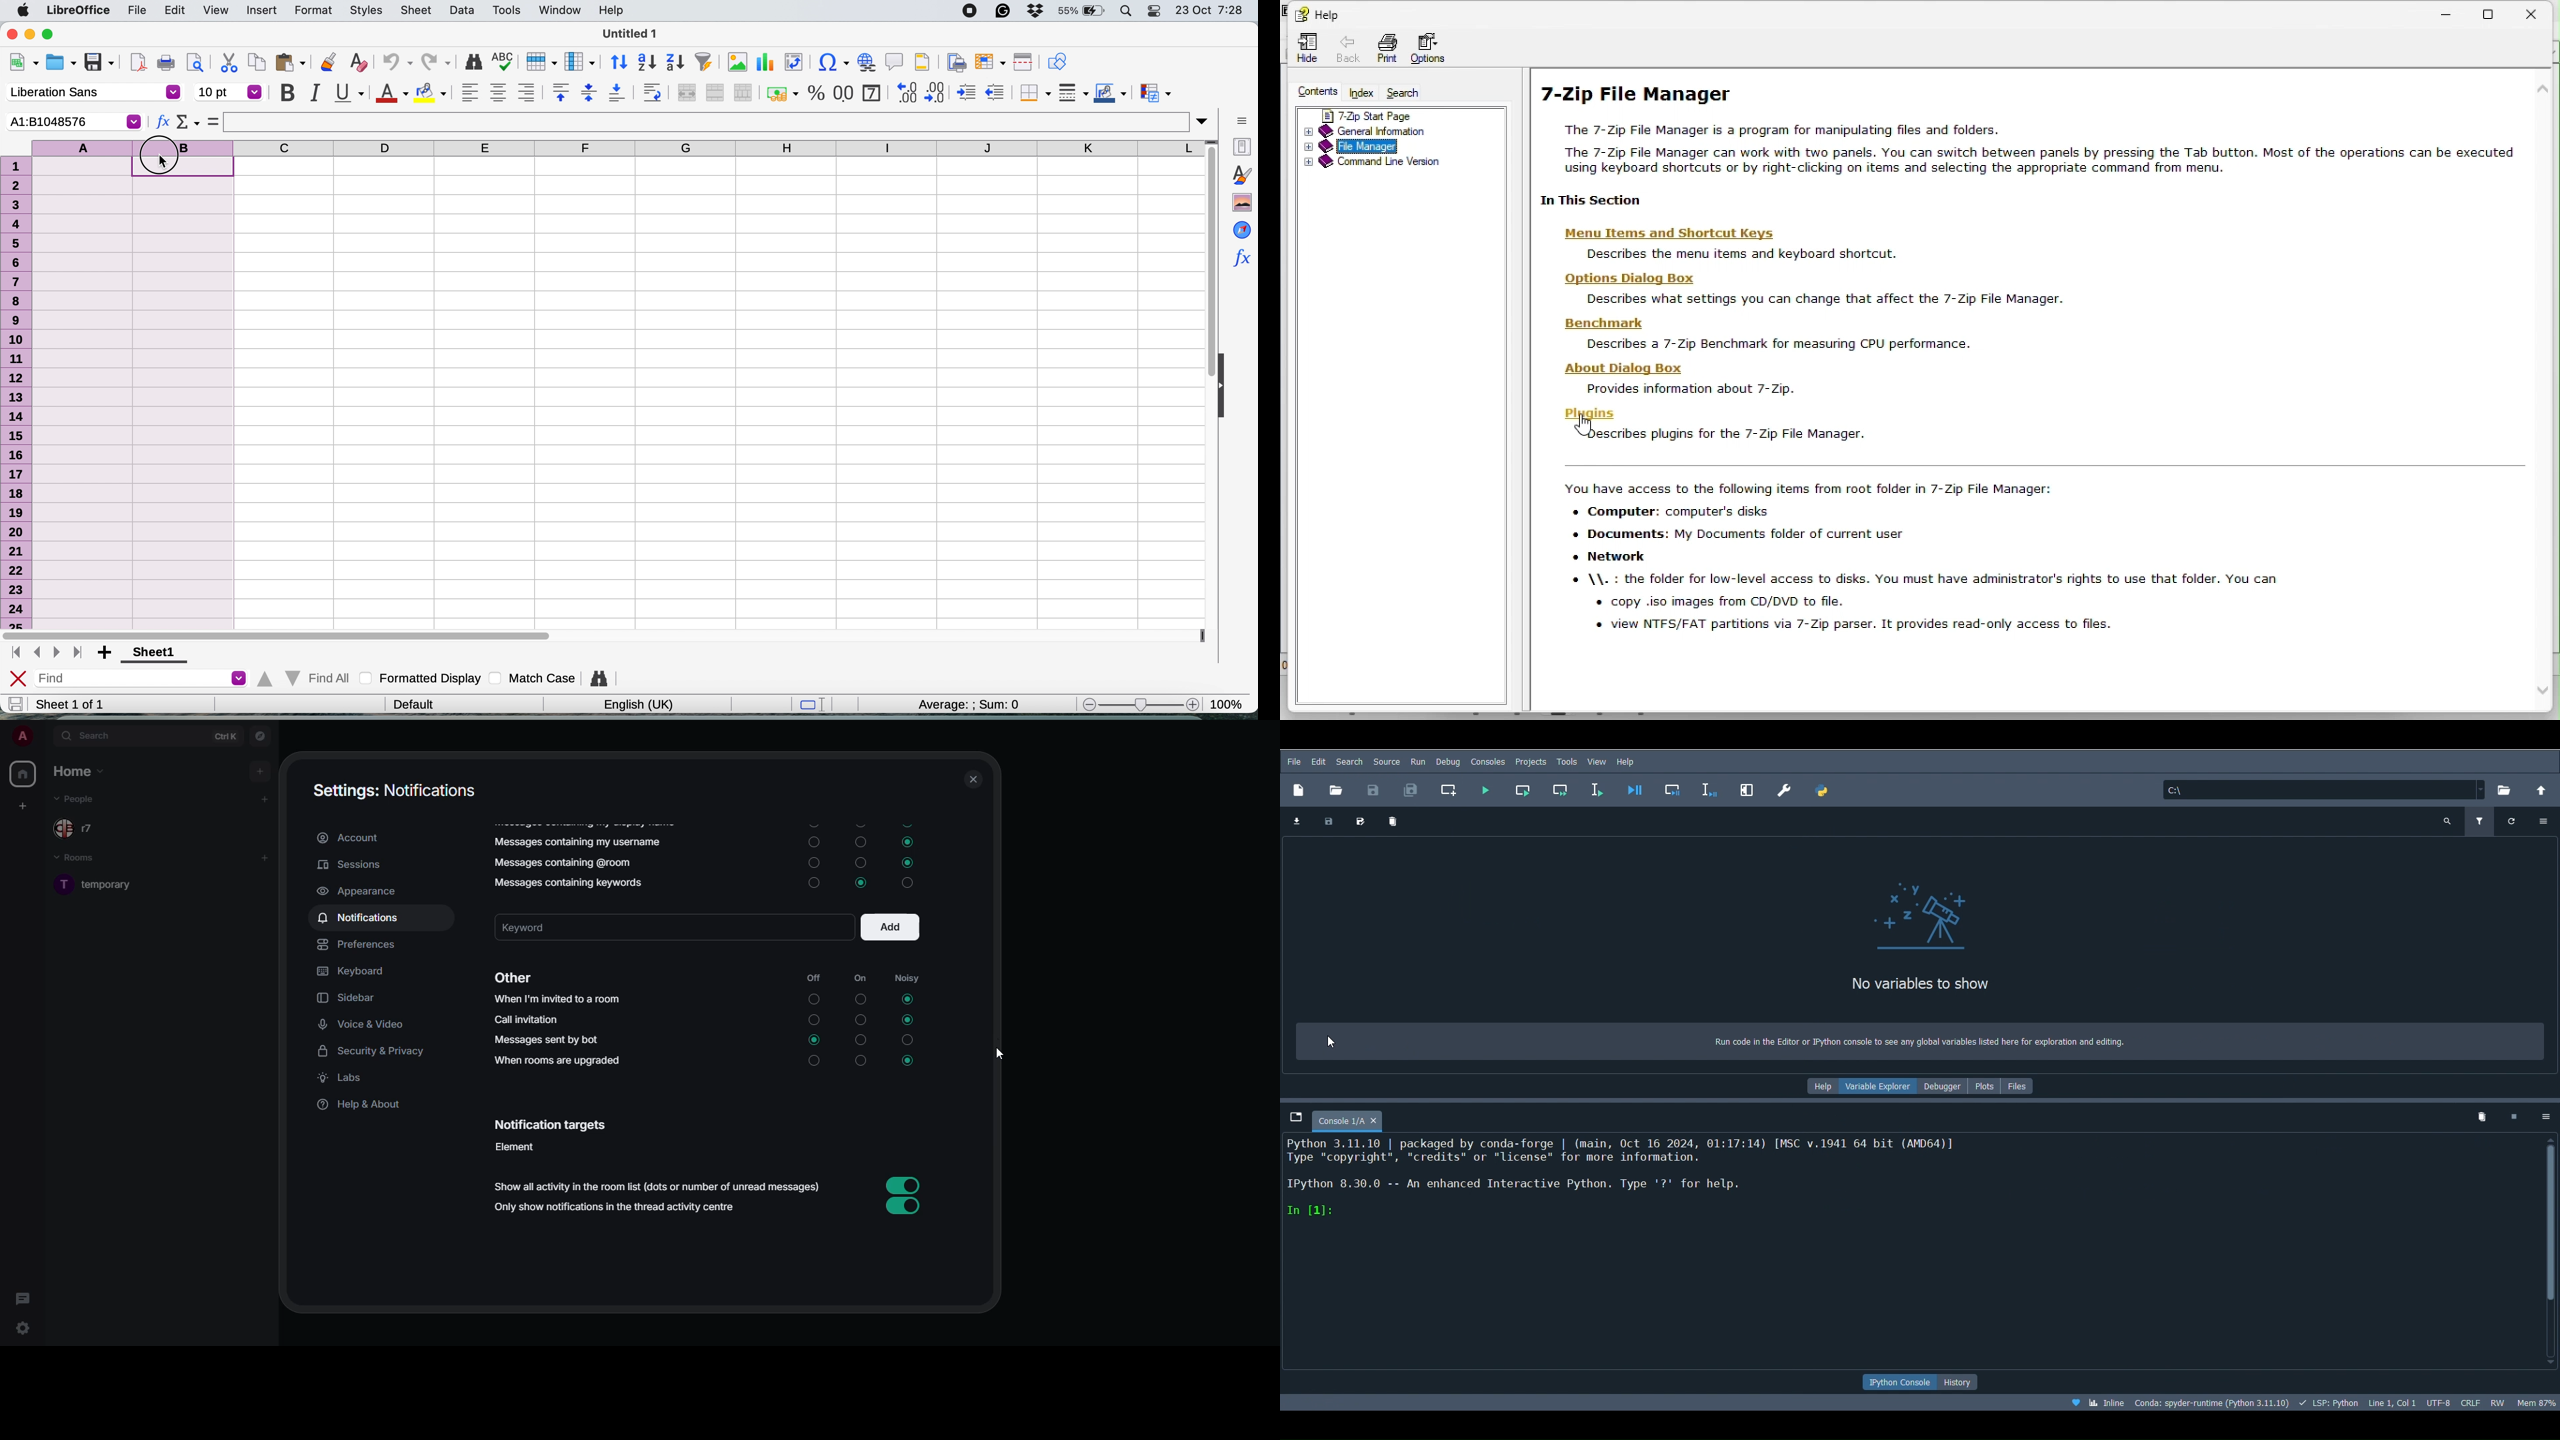 The width and height of the screenshot is (2576, 1456). I want to click on Debugger, so click(1943, 1086).